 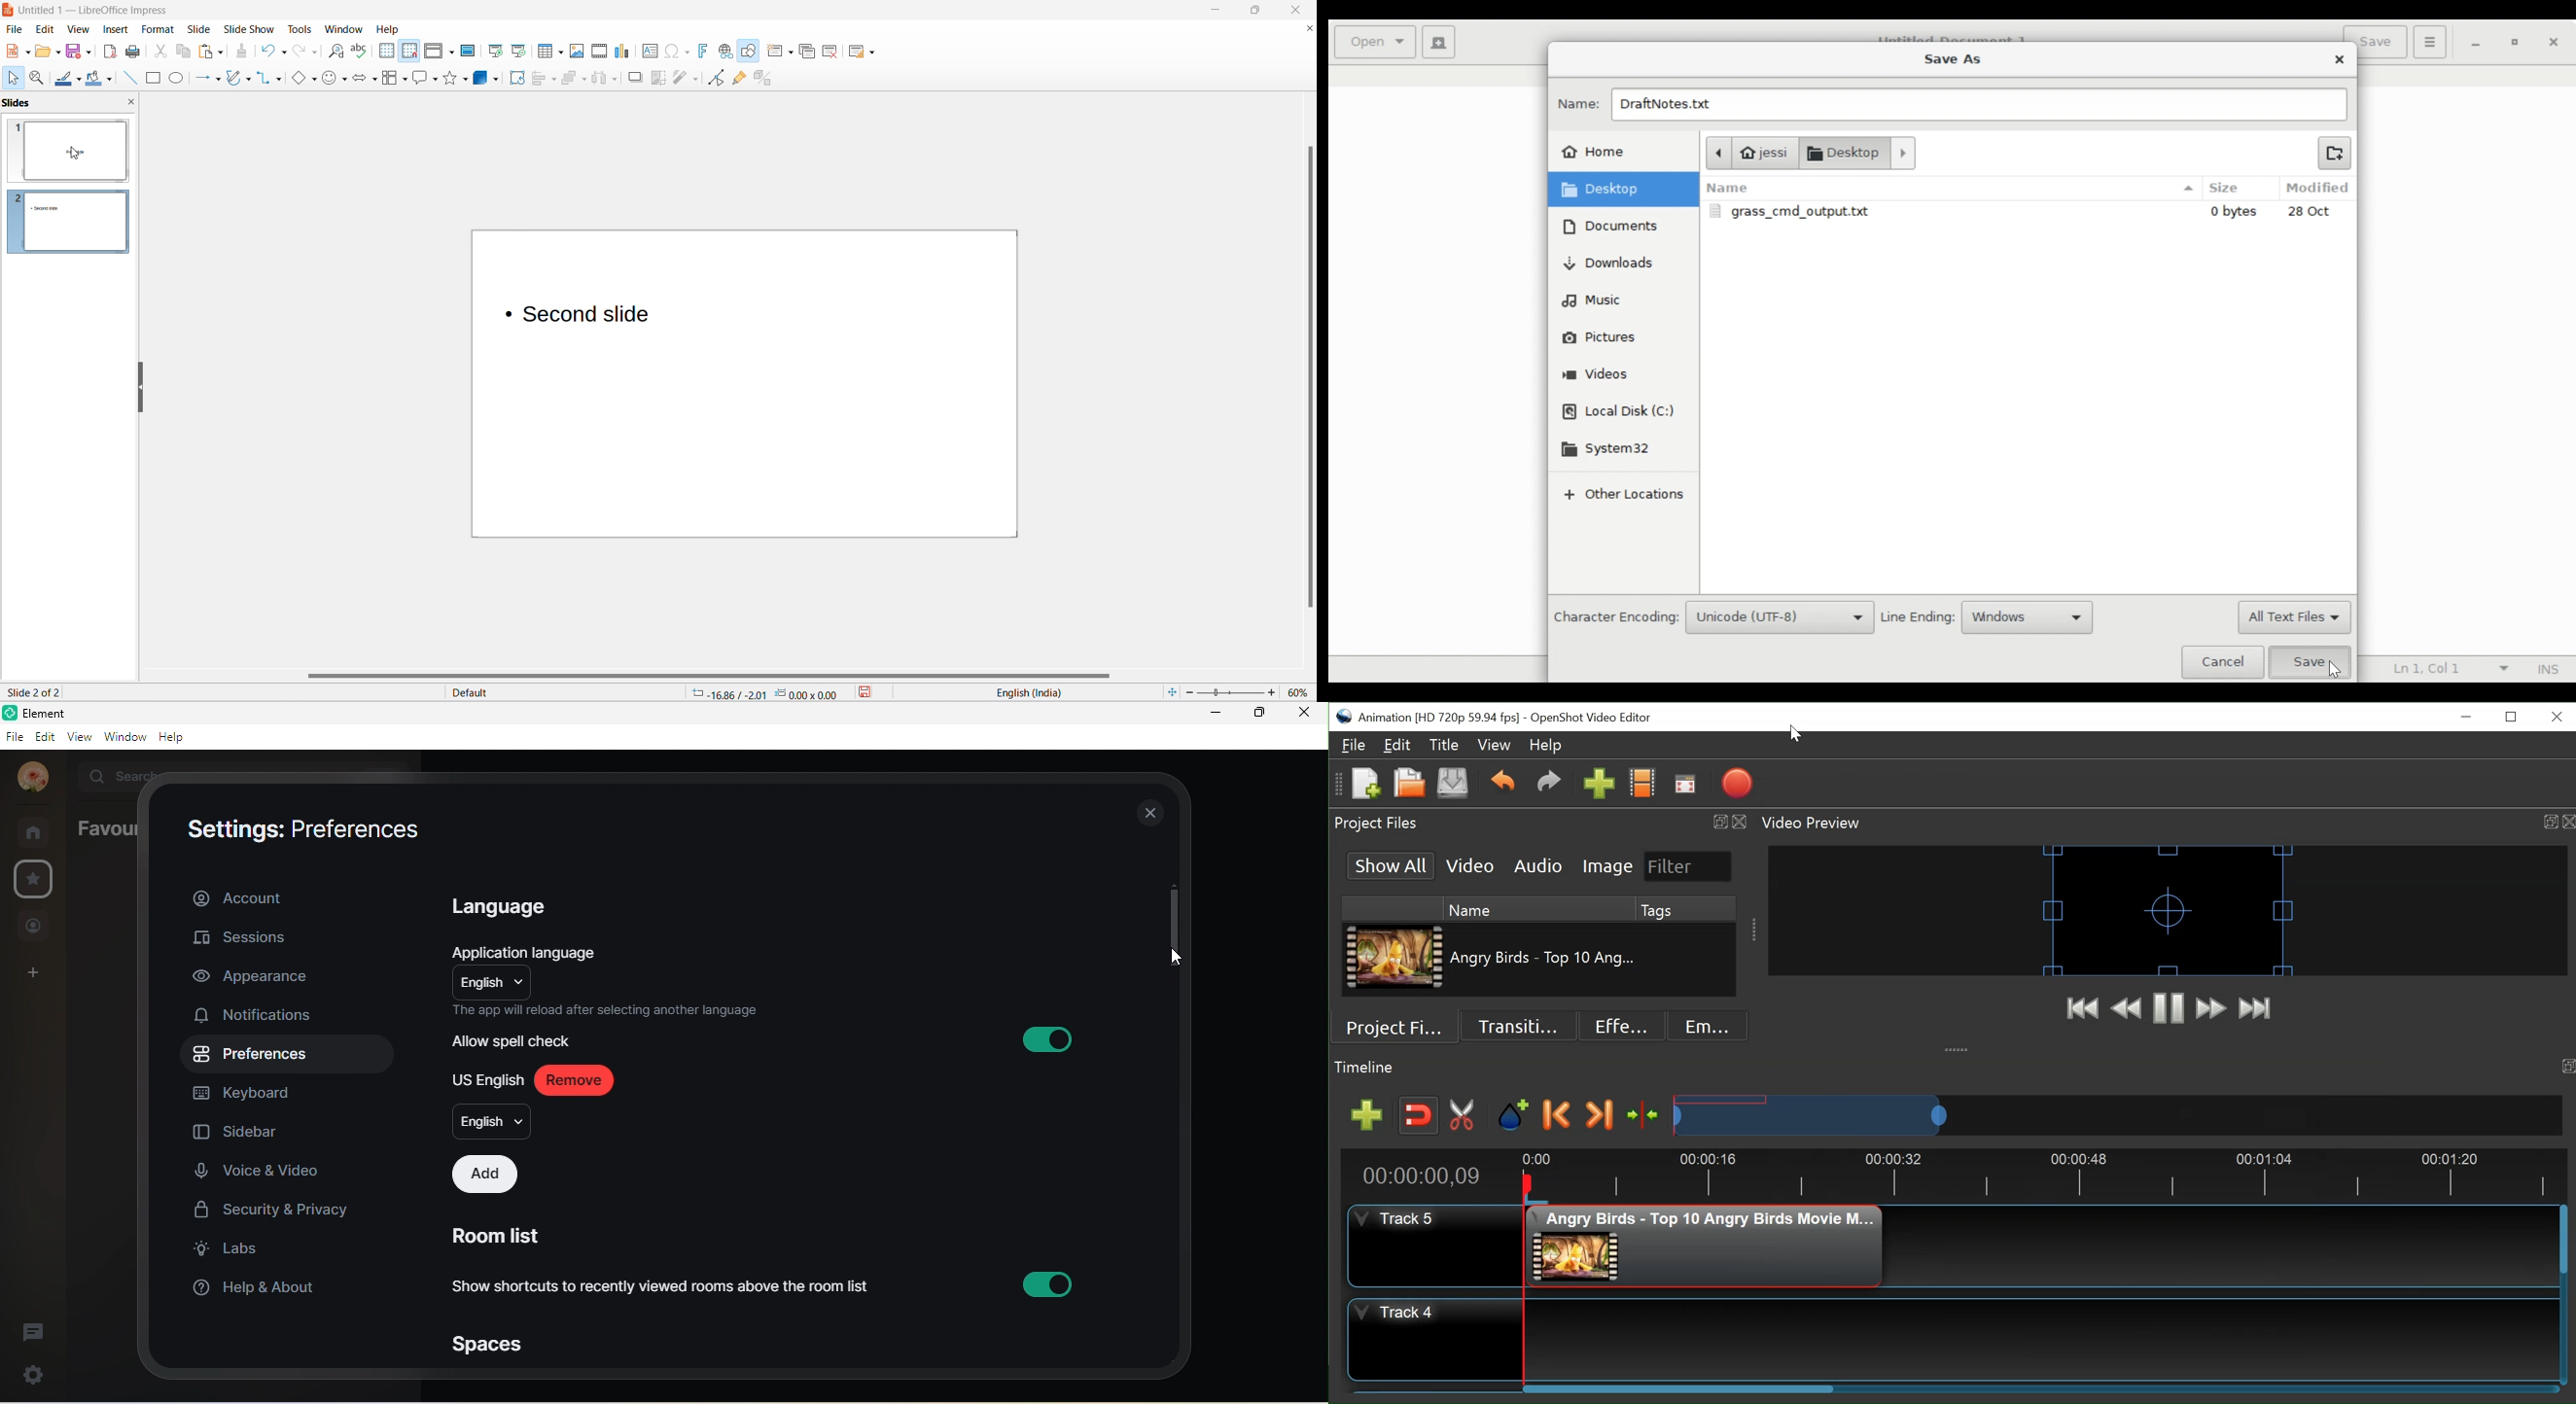 What do you see at coordinates (58, 50) in the screenshot?
I see `open options` at bounding box center [58, 50].